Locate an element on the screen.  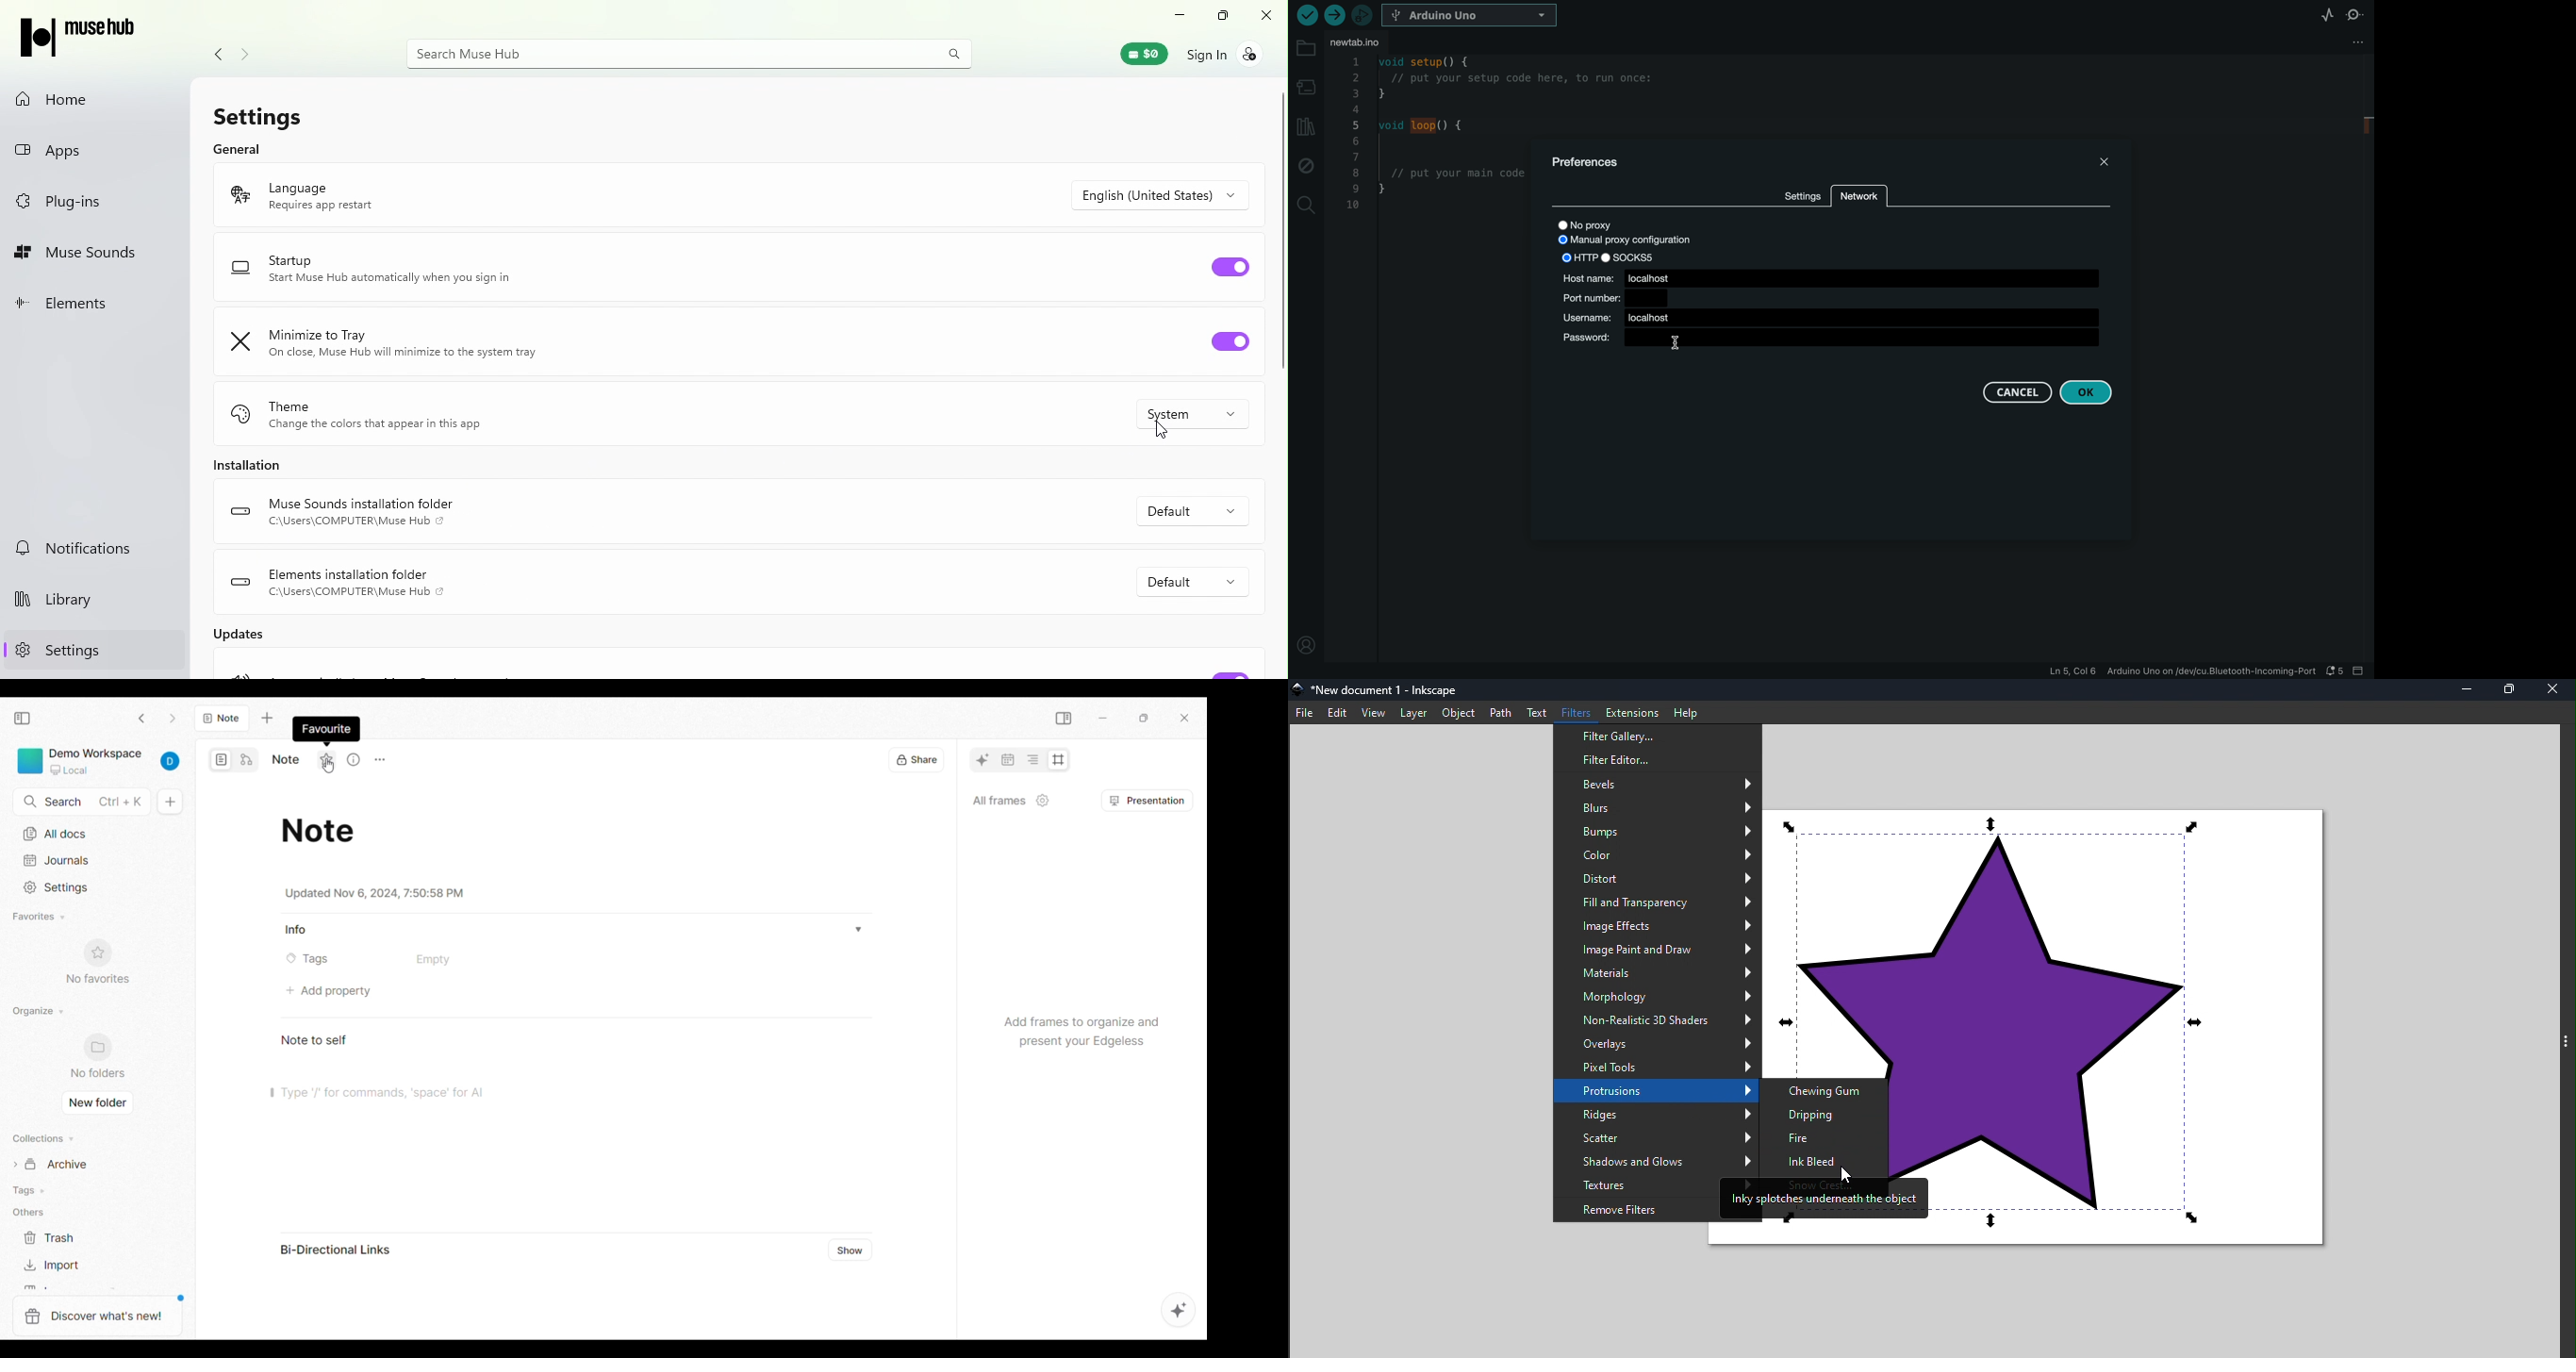
Maximize is located at coordinates (2510, 690).